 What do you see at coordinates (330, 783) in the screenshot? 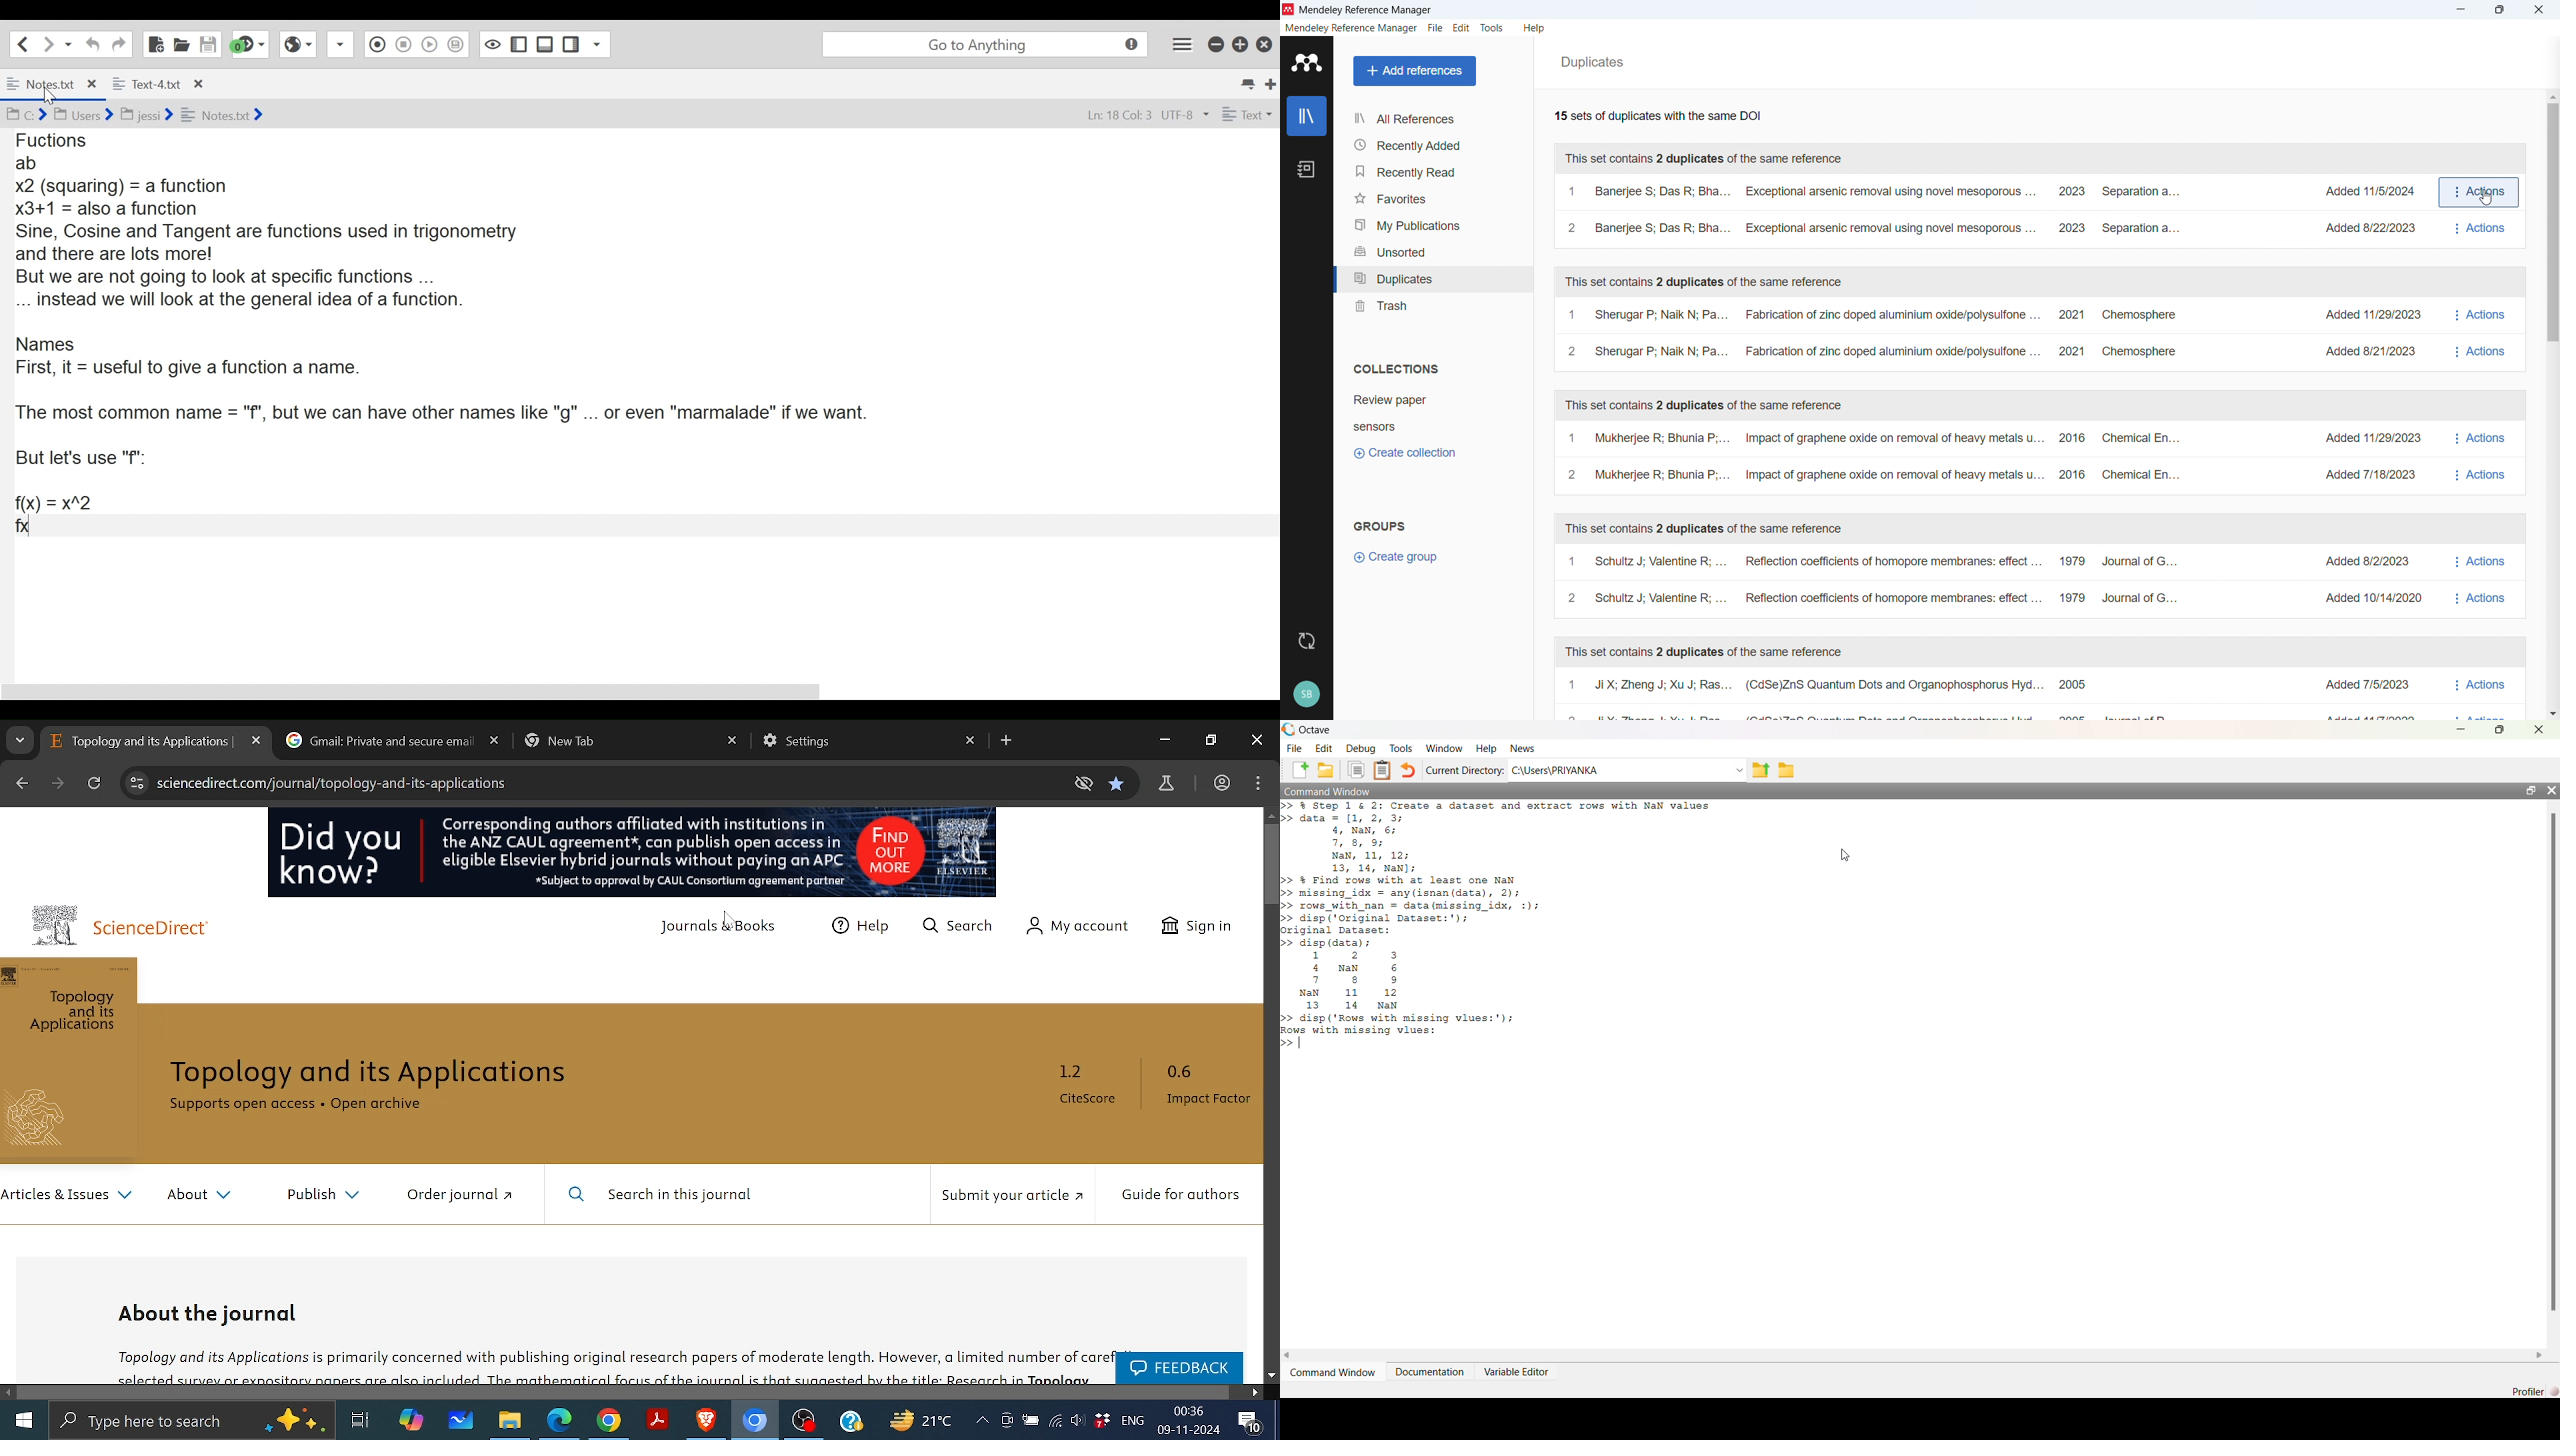
I see `current cite: sciencedirect.com/journal/topology-and-its-applications` at bounding box center [330, 783].